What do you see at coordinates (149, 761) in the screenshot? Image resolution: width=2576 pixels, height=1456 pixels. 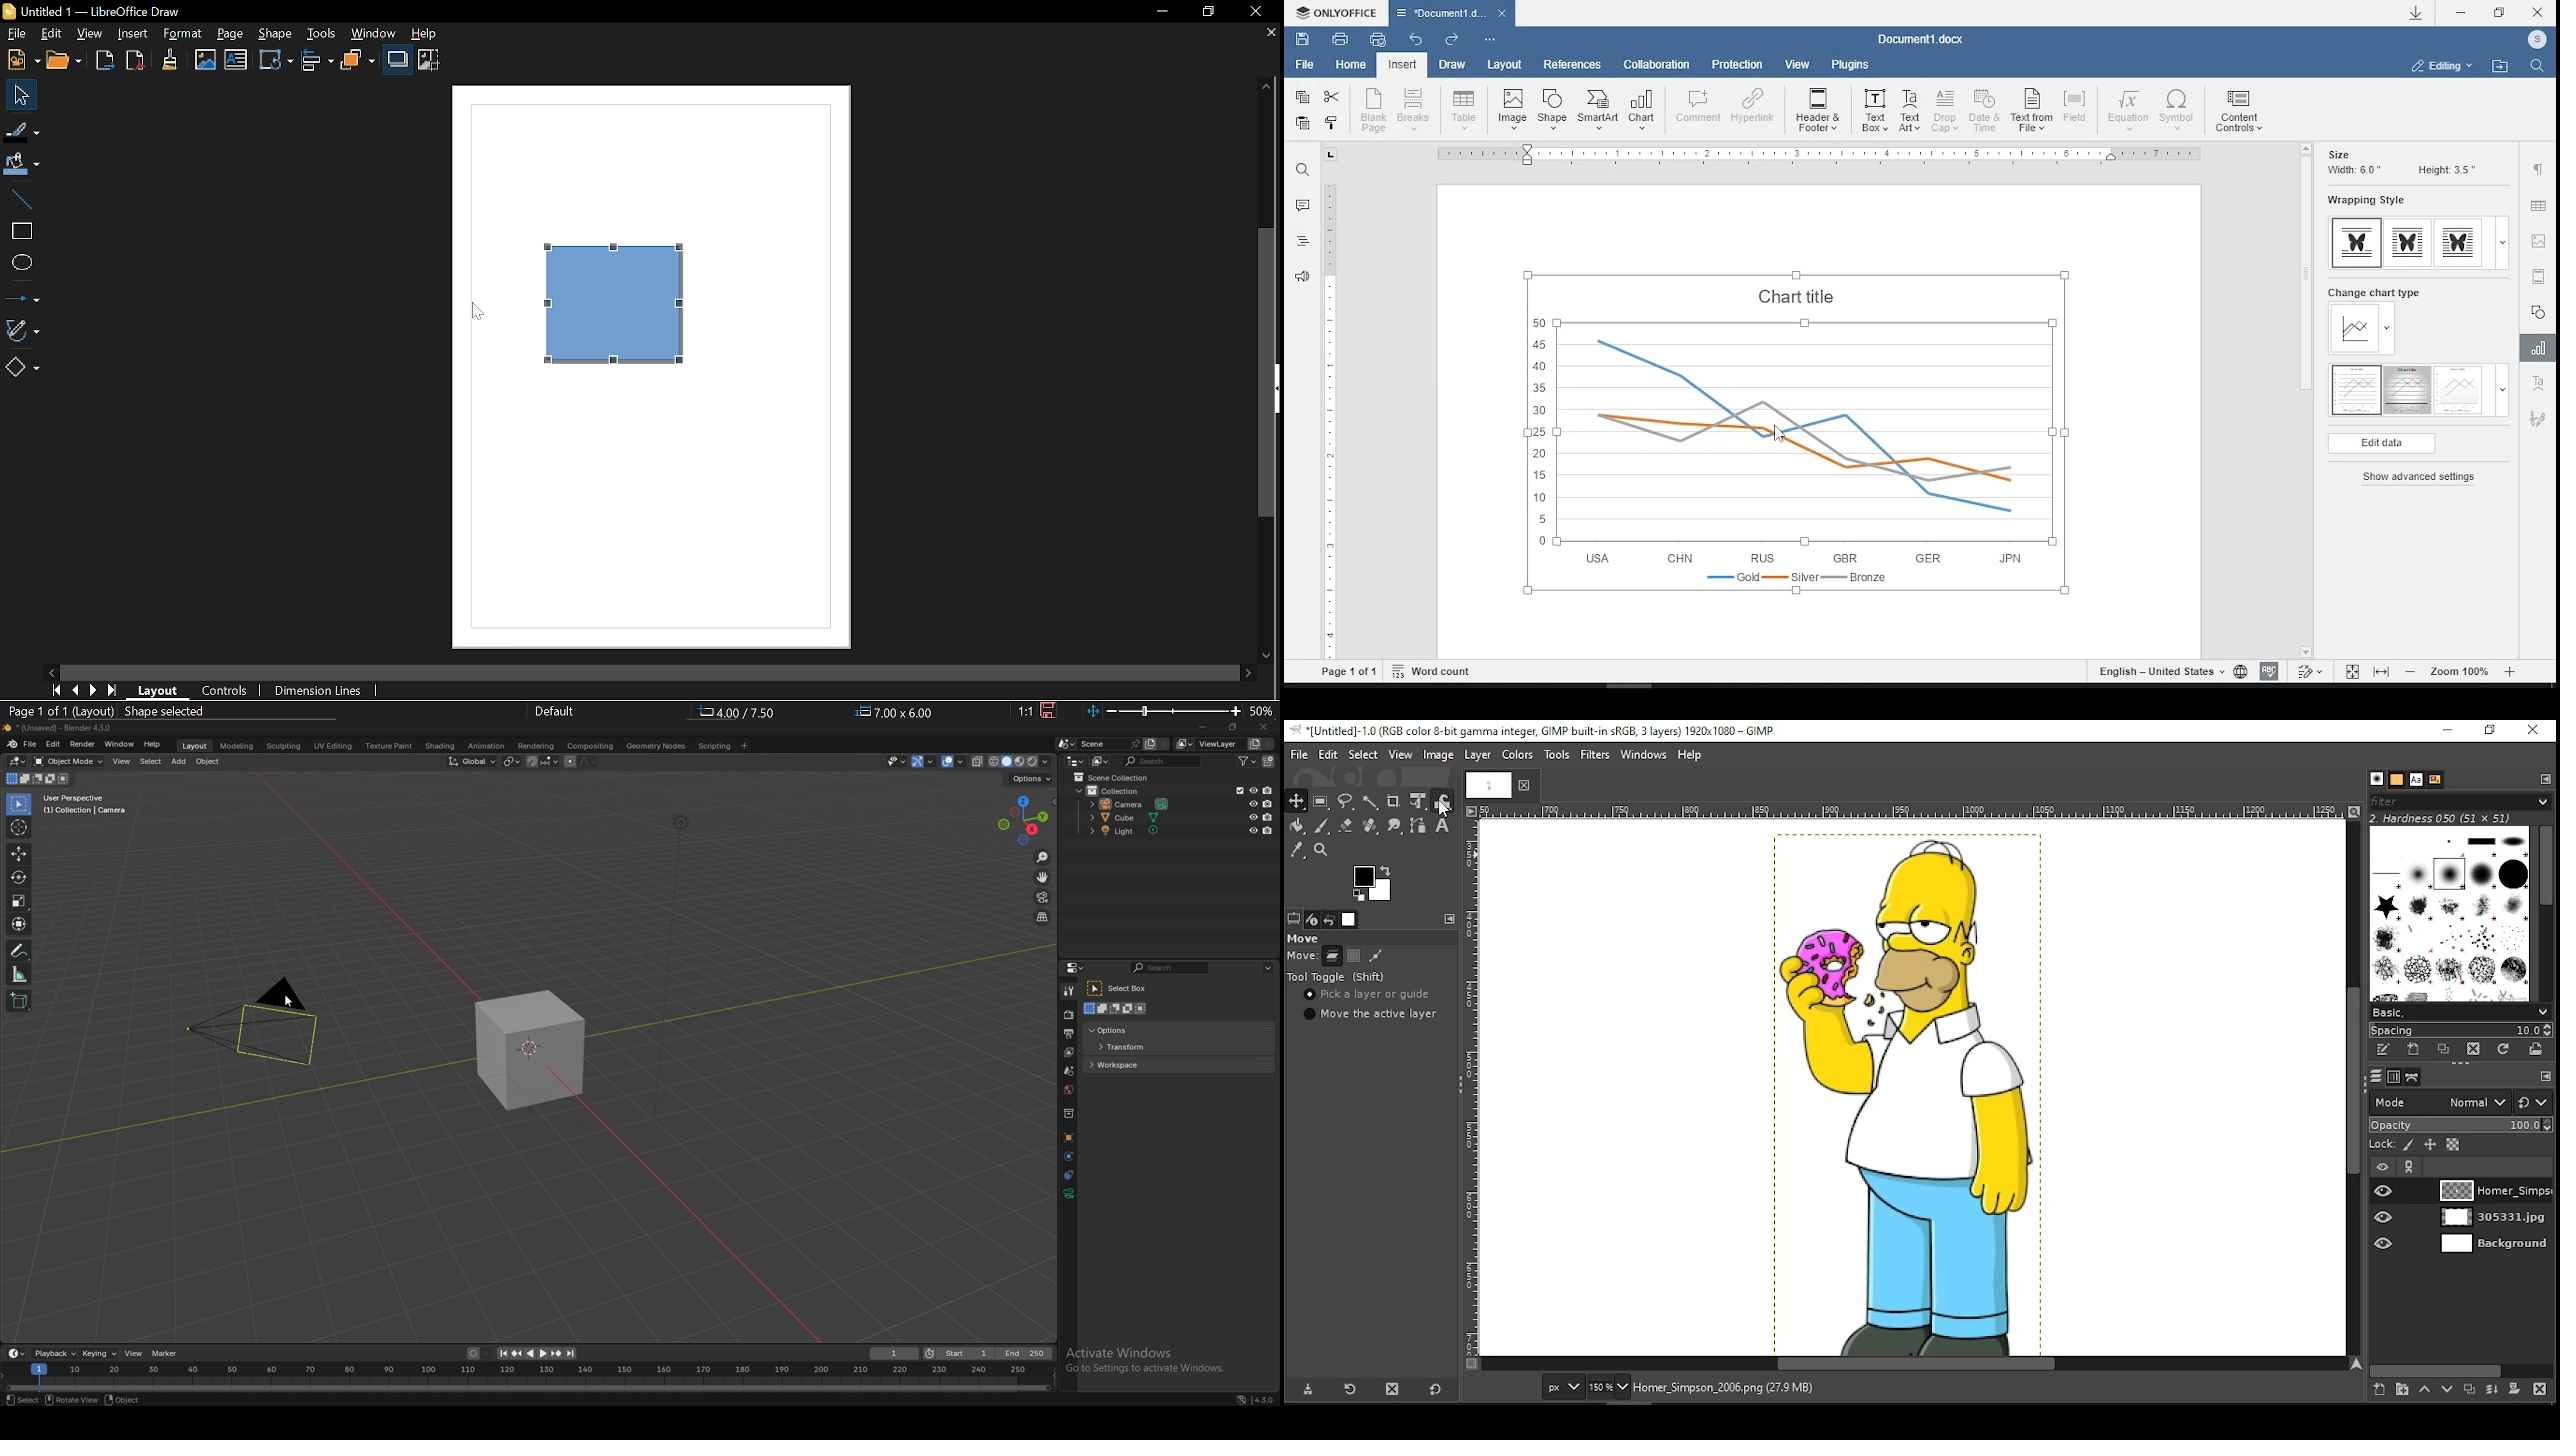 I see `select` at bounding box center [149, 761].